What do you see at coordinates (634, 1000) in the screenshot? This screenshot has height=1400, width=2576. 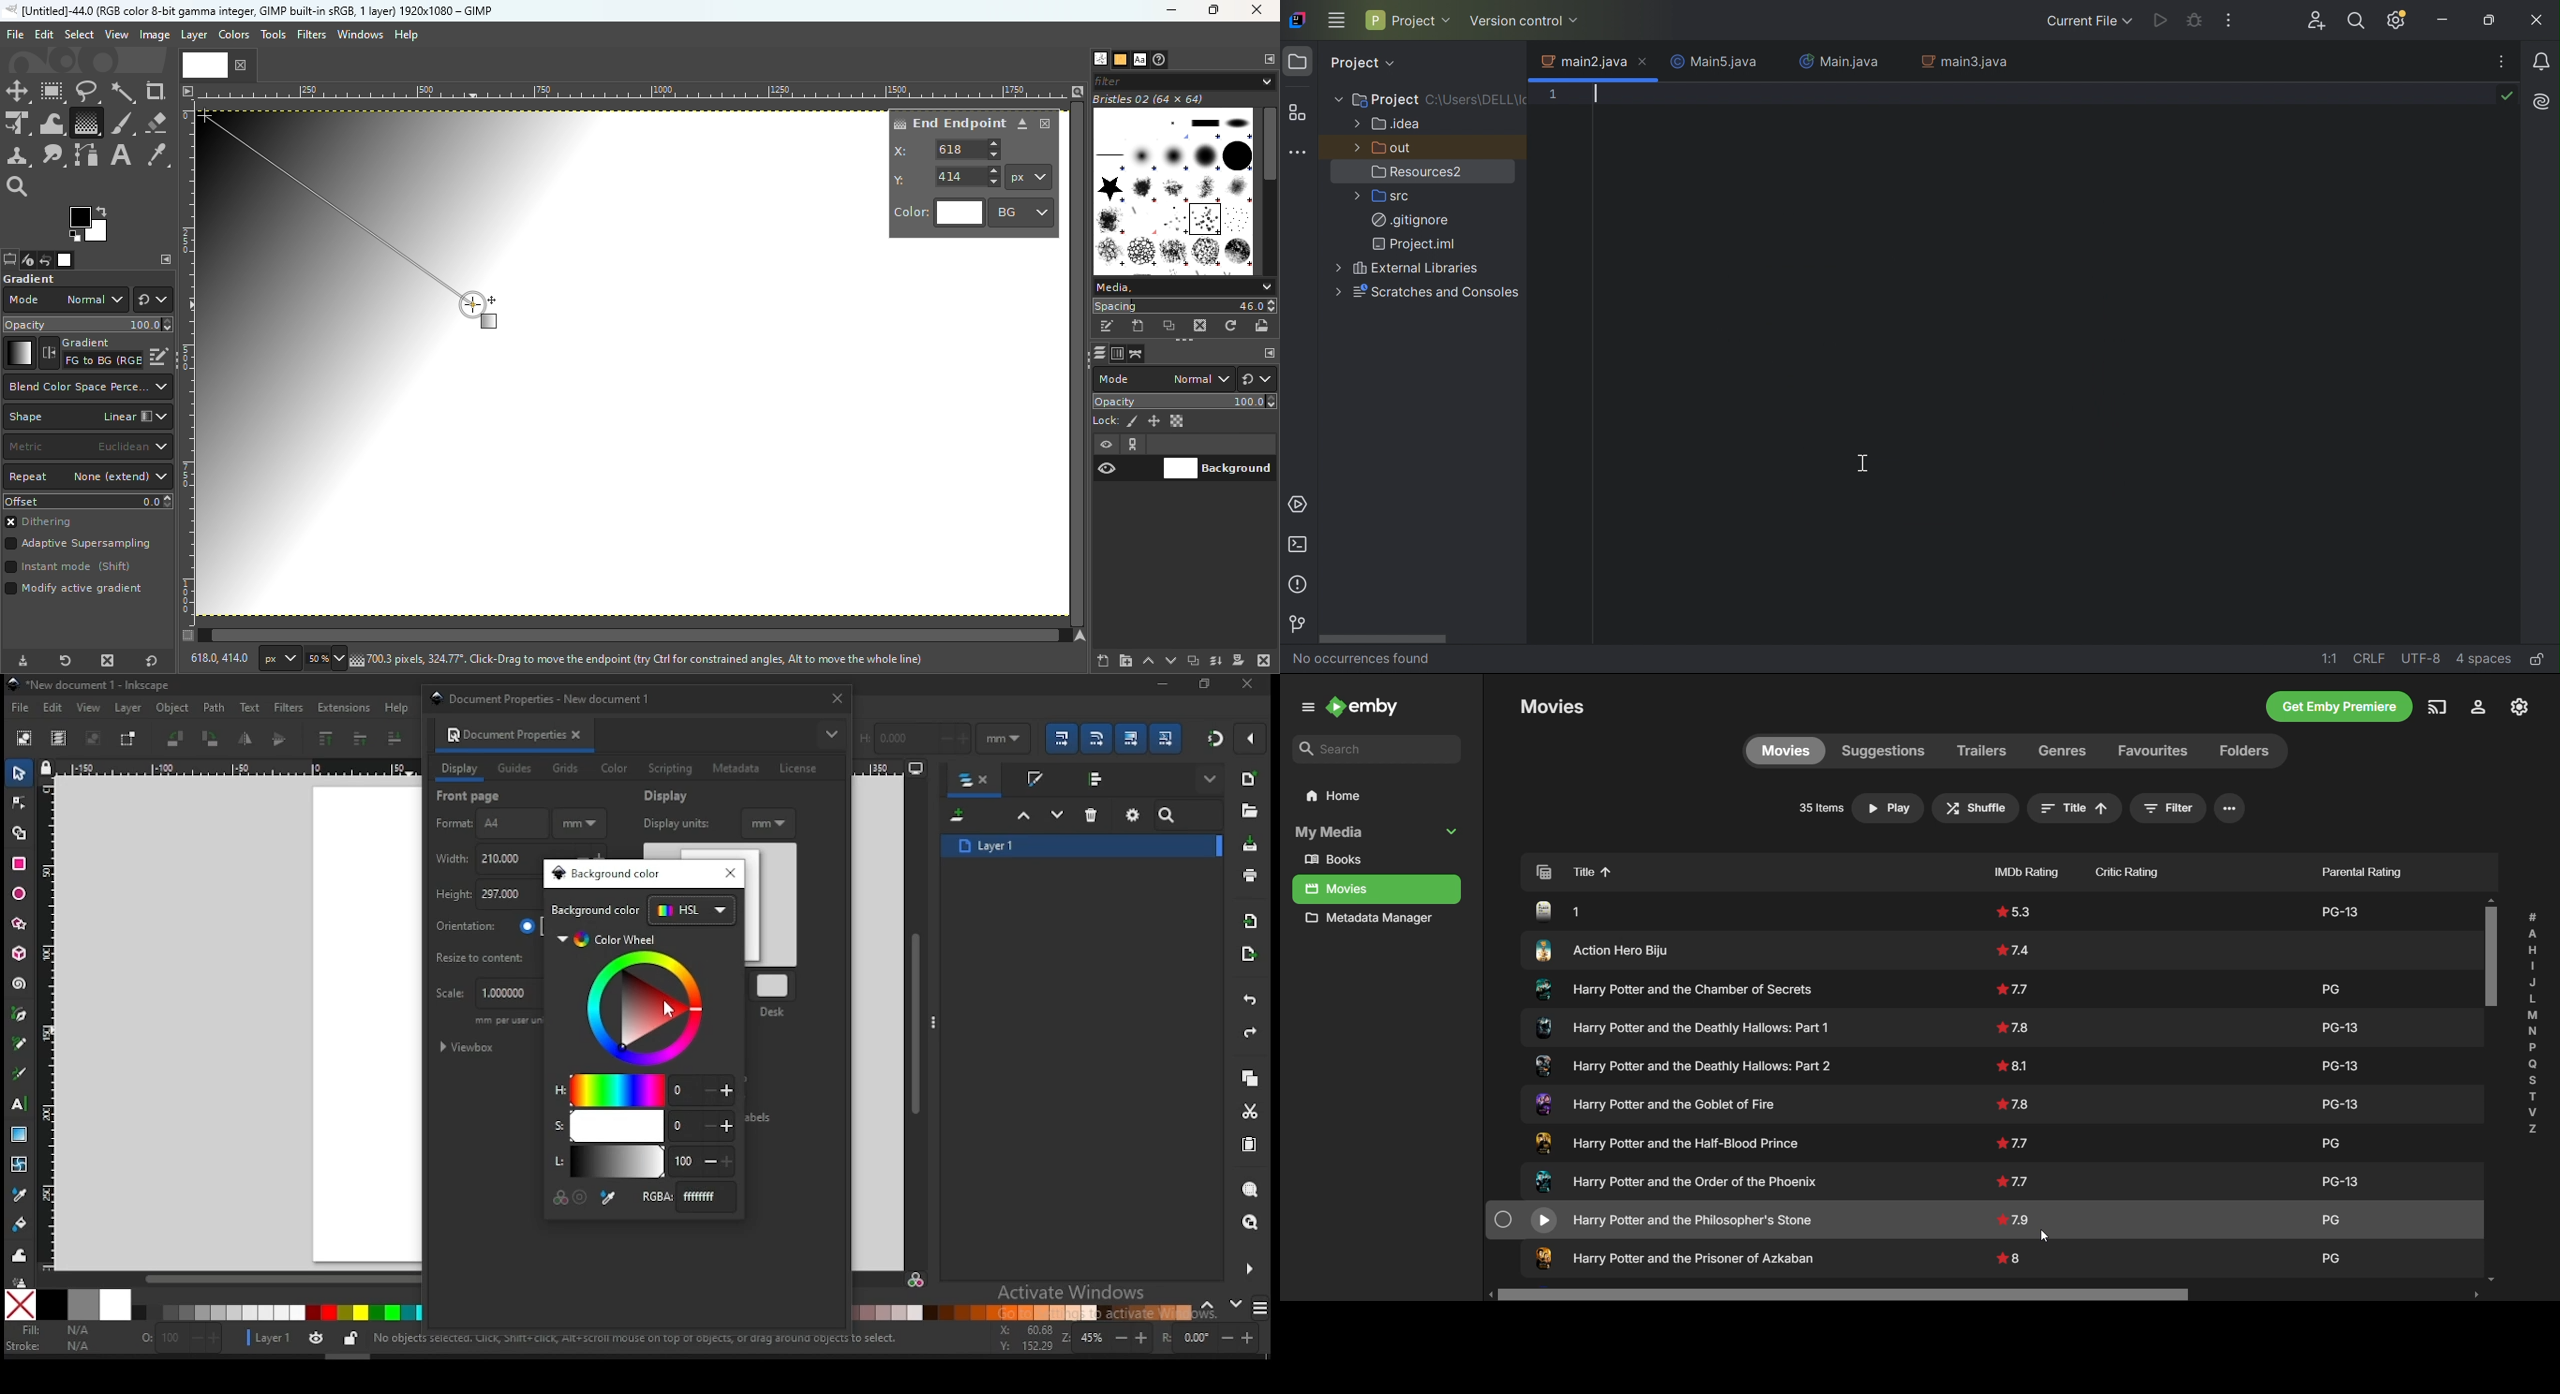 I see `color wheel` at bounding box center [634, 1000].